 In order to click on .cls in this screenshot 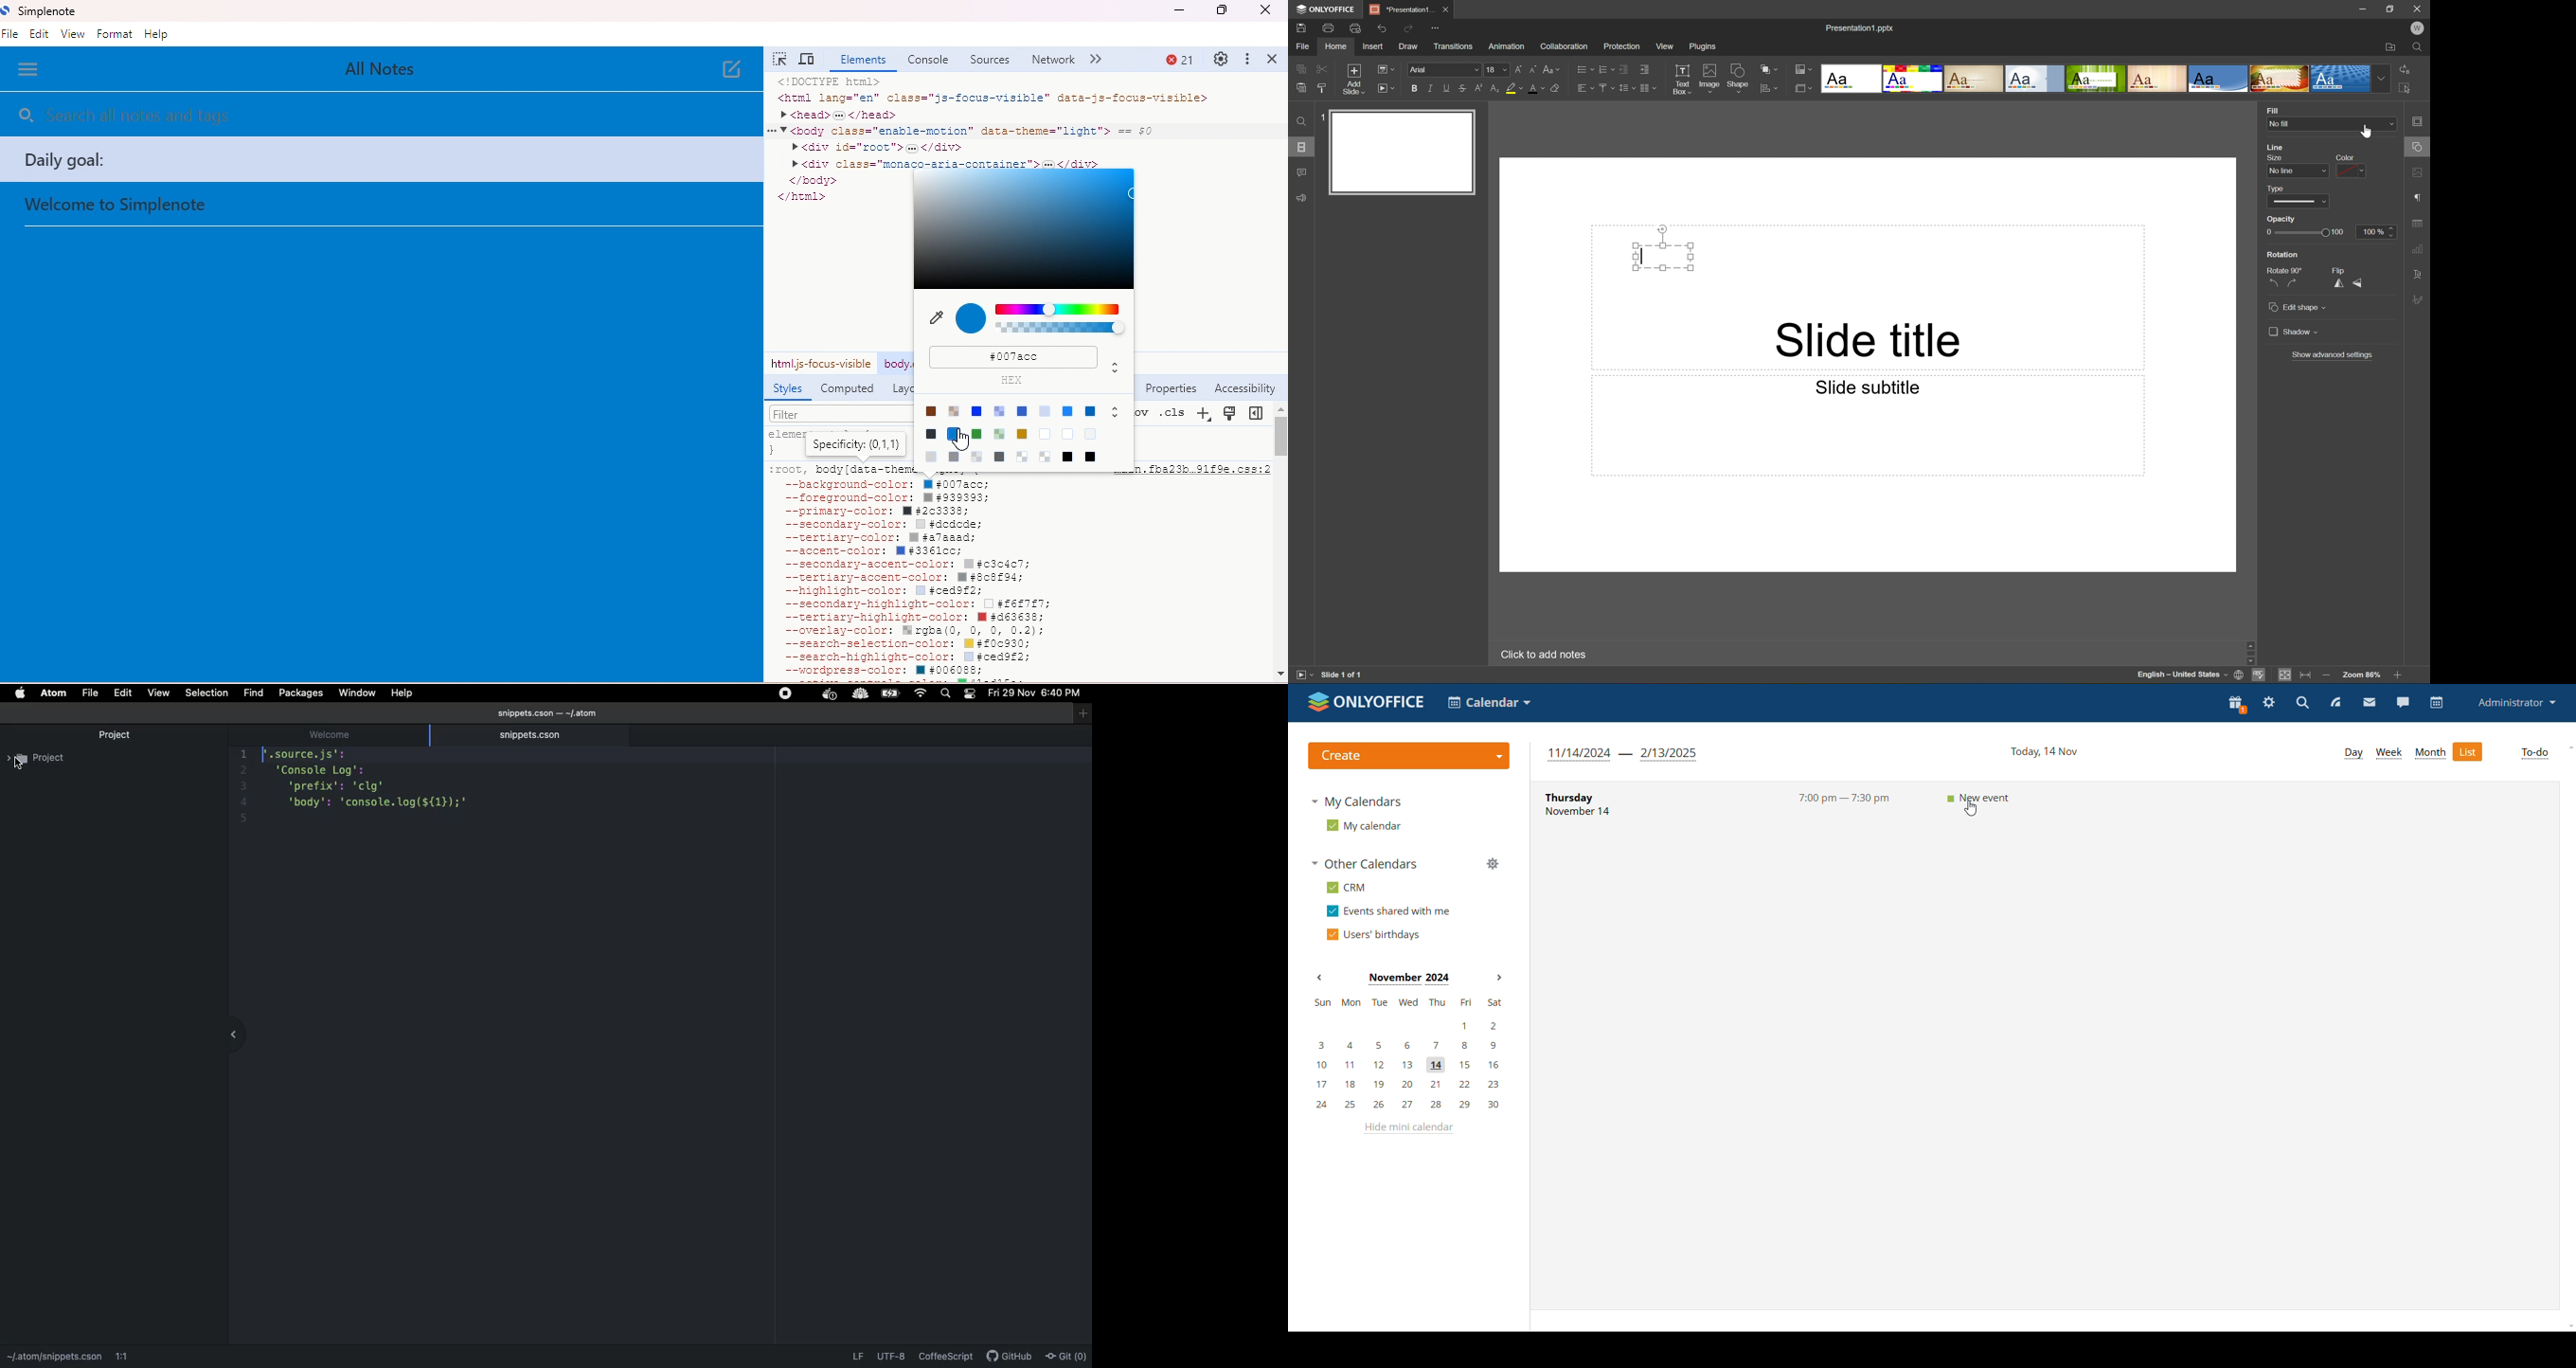, I will do `click(1172, 413)`.